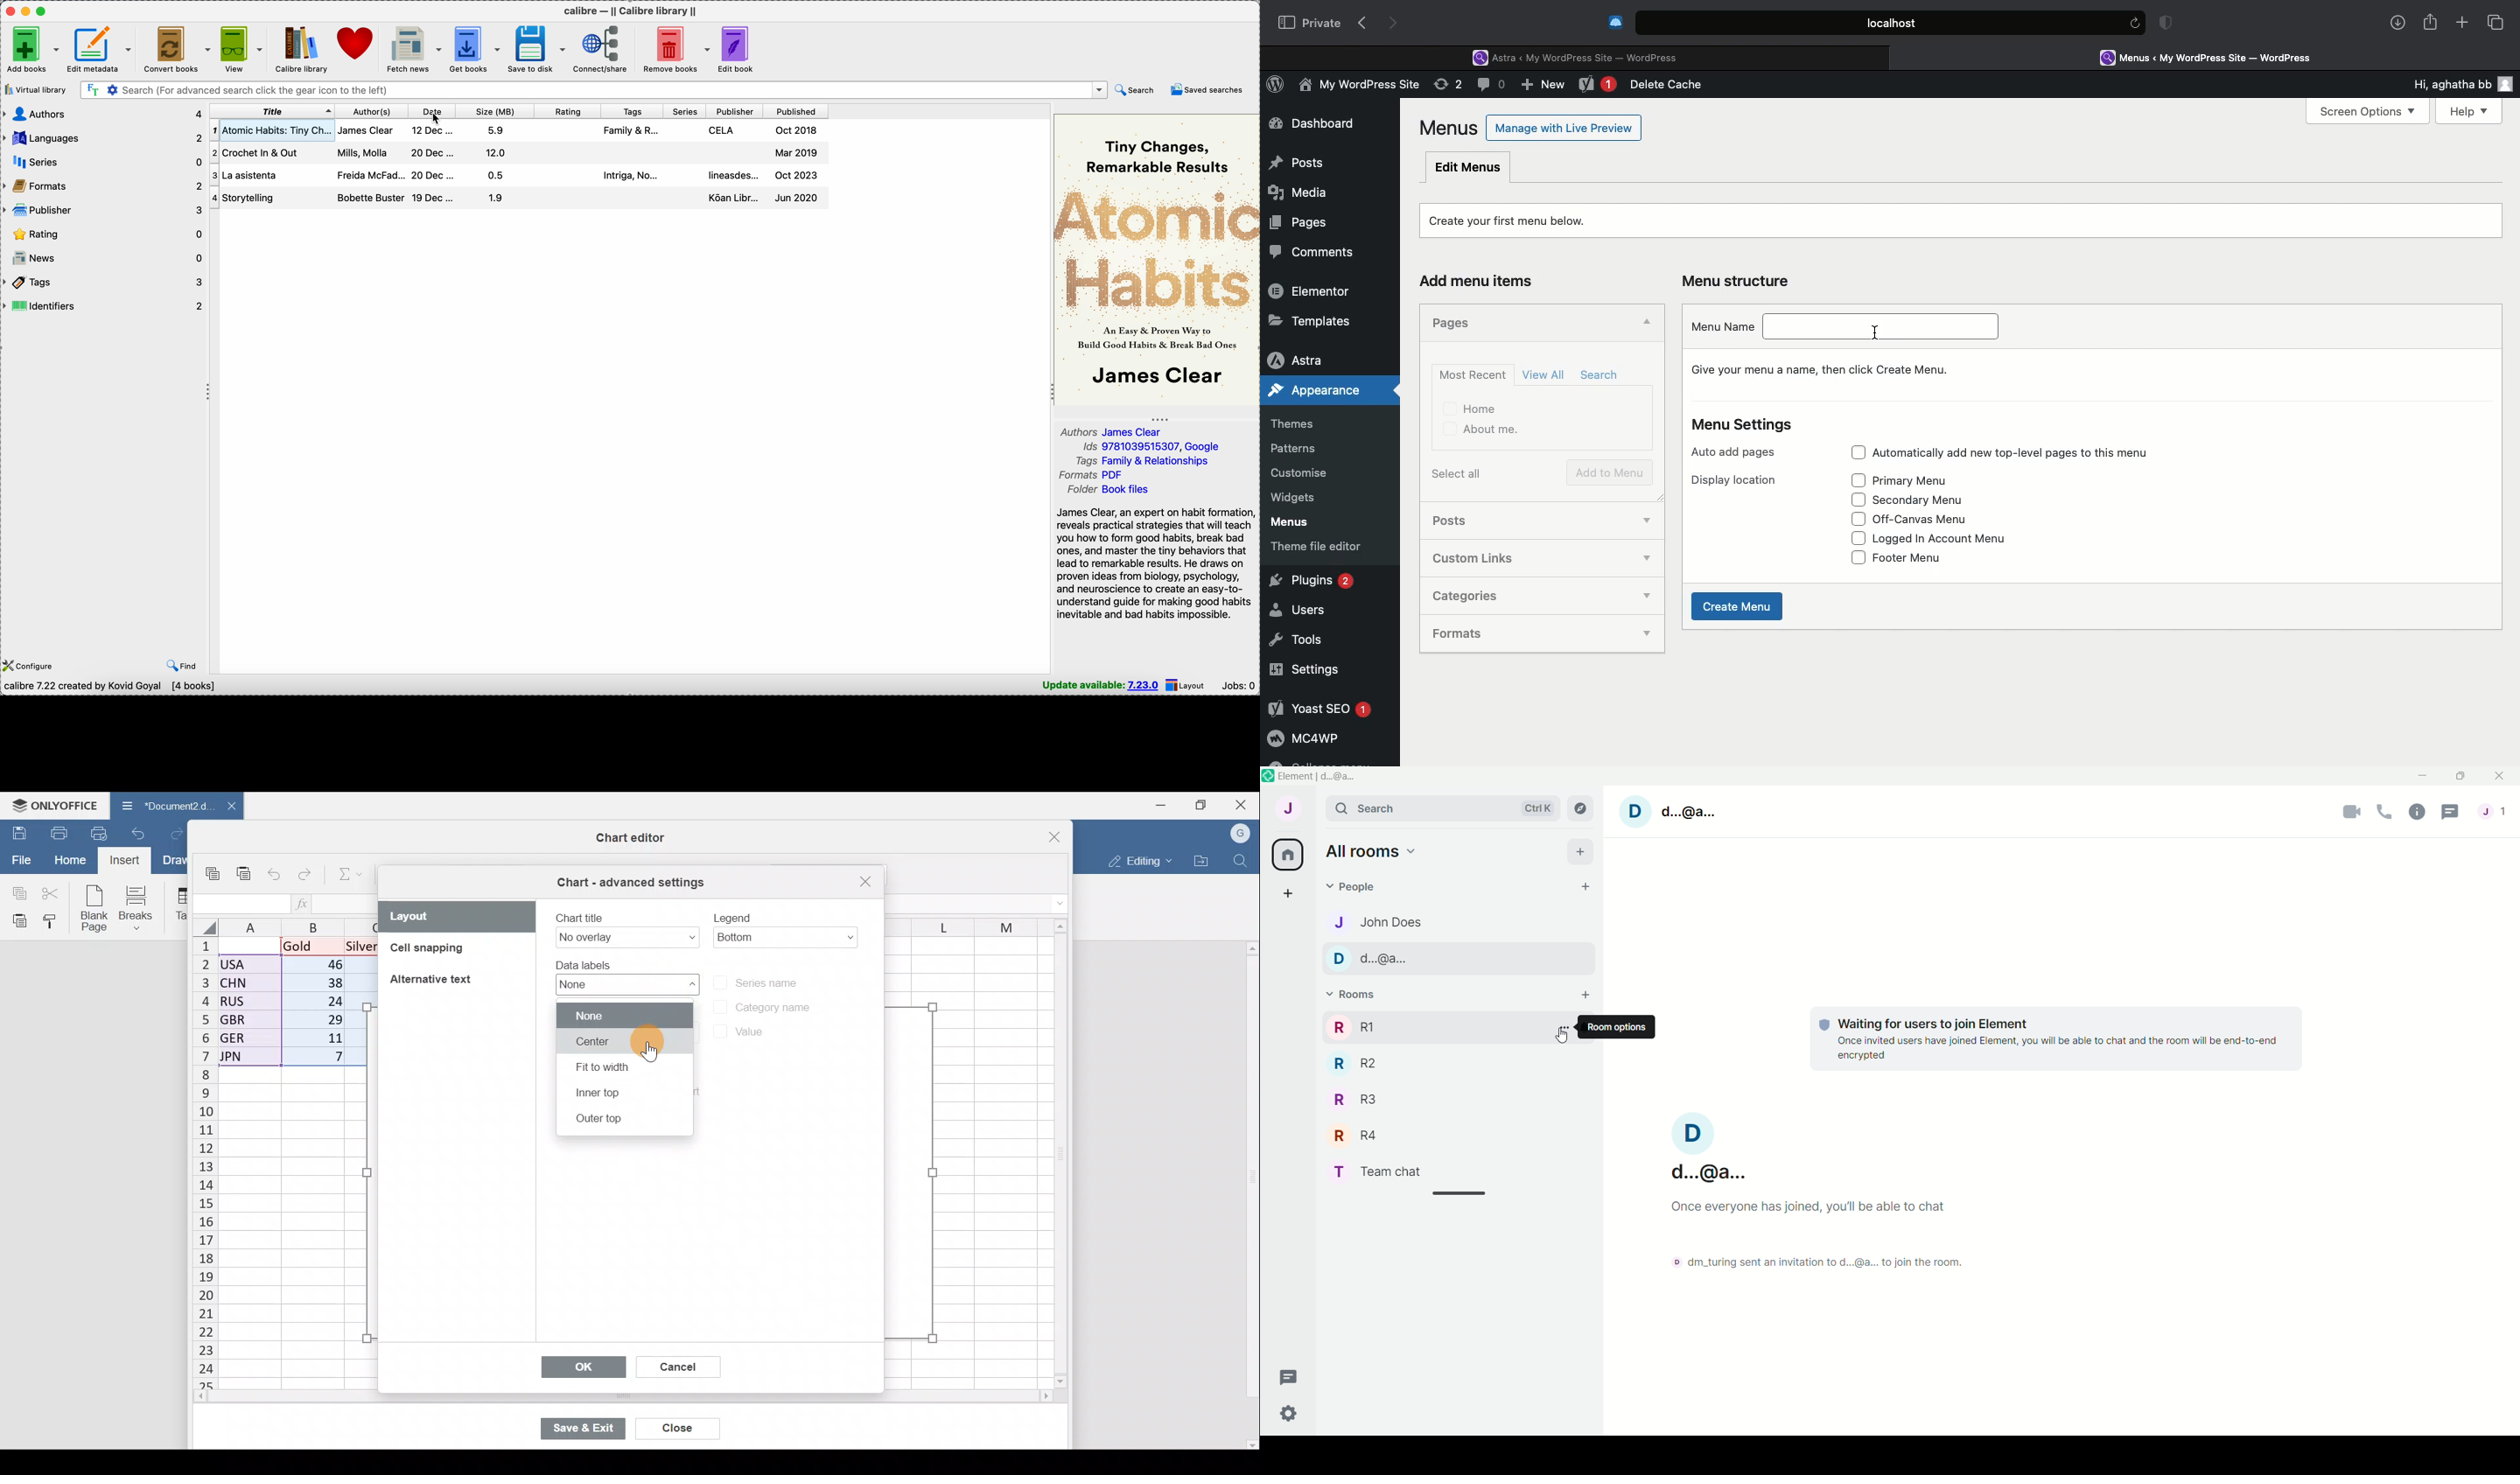 The height and width of the screenshot is (1484, 2520). Describe the element at coordinates (516, 131) in the screenshot. I see `Atomic Habits: Tiny Changes book details` at that location.